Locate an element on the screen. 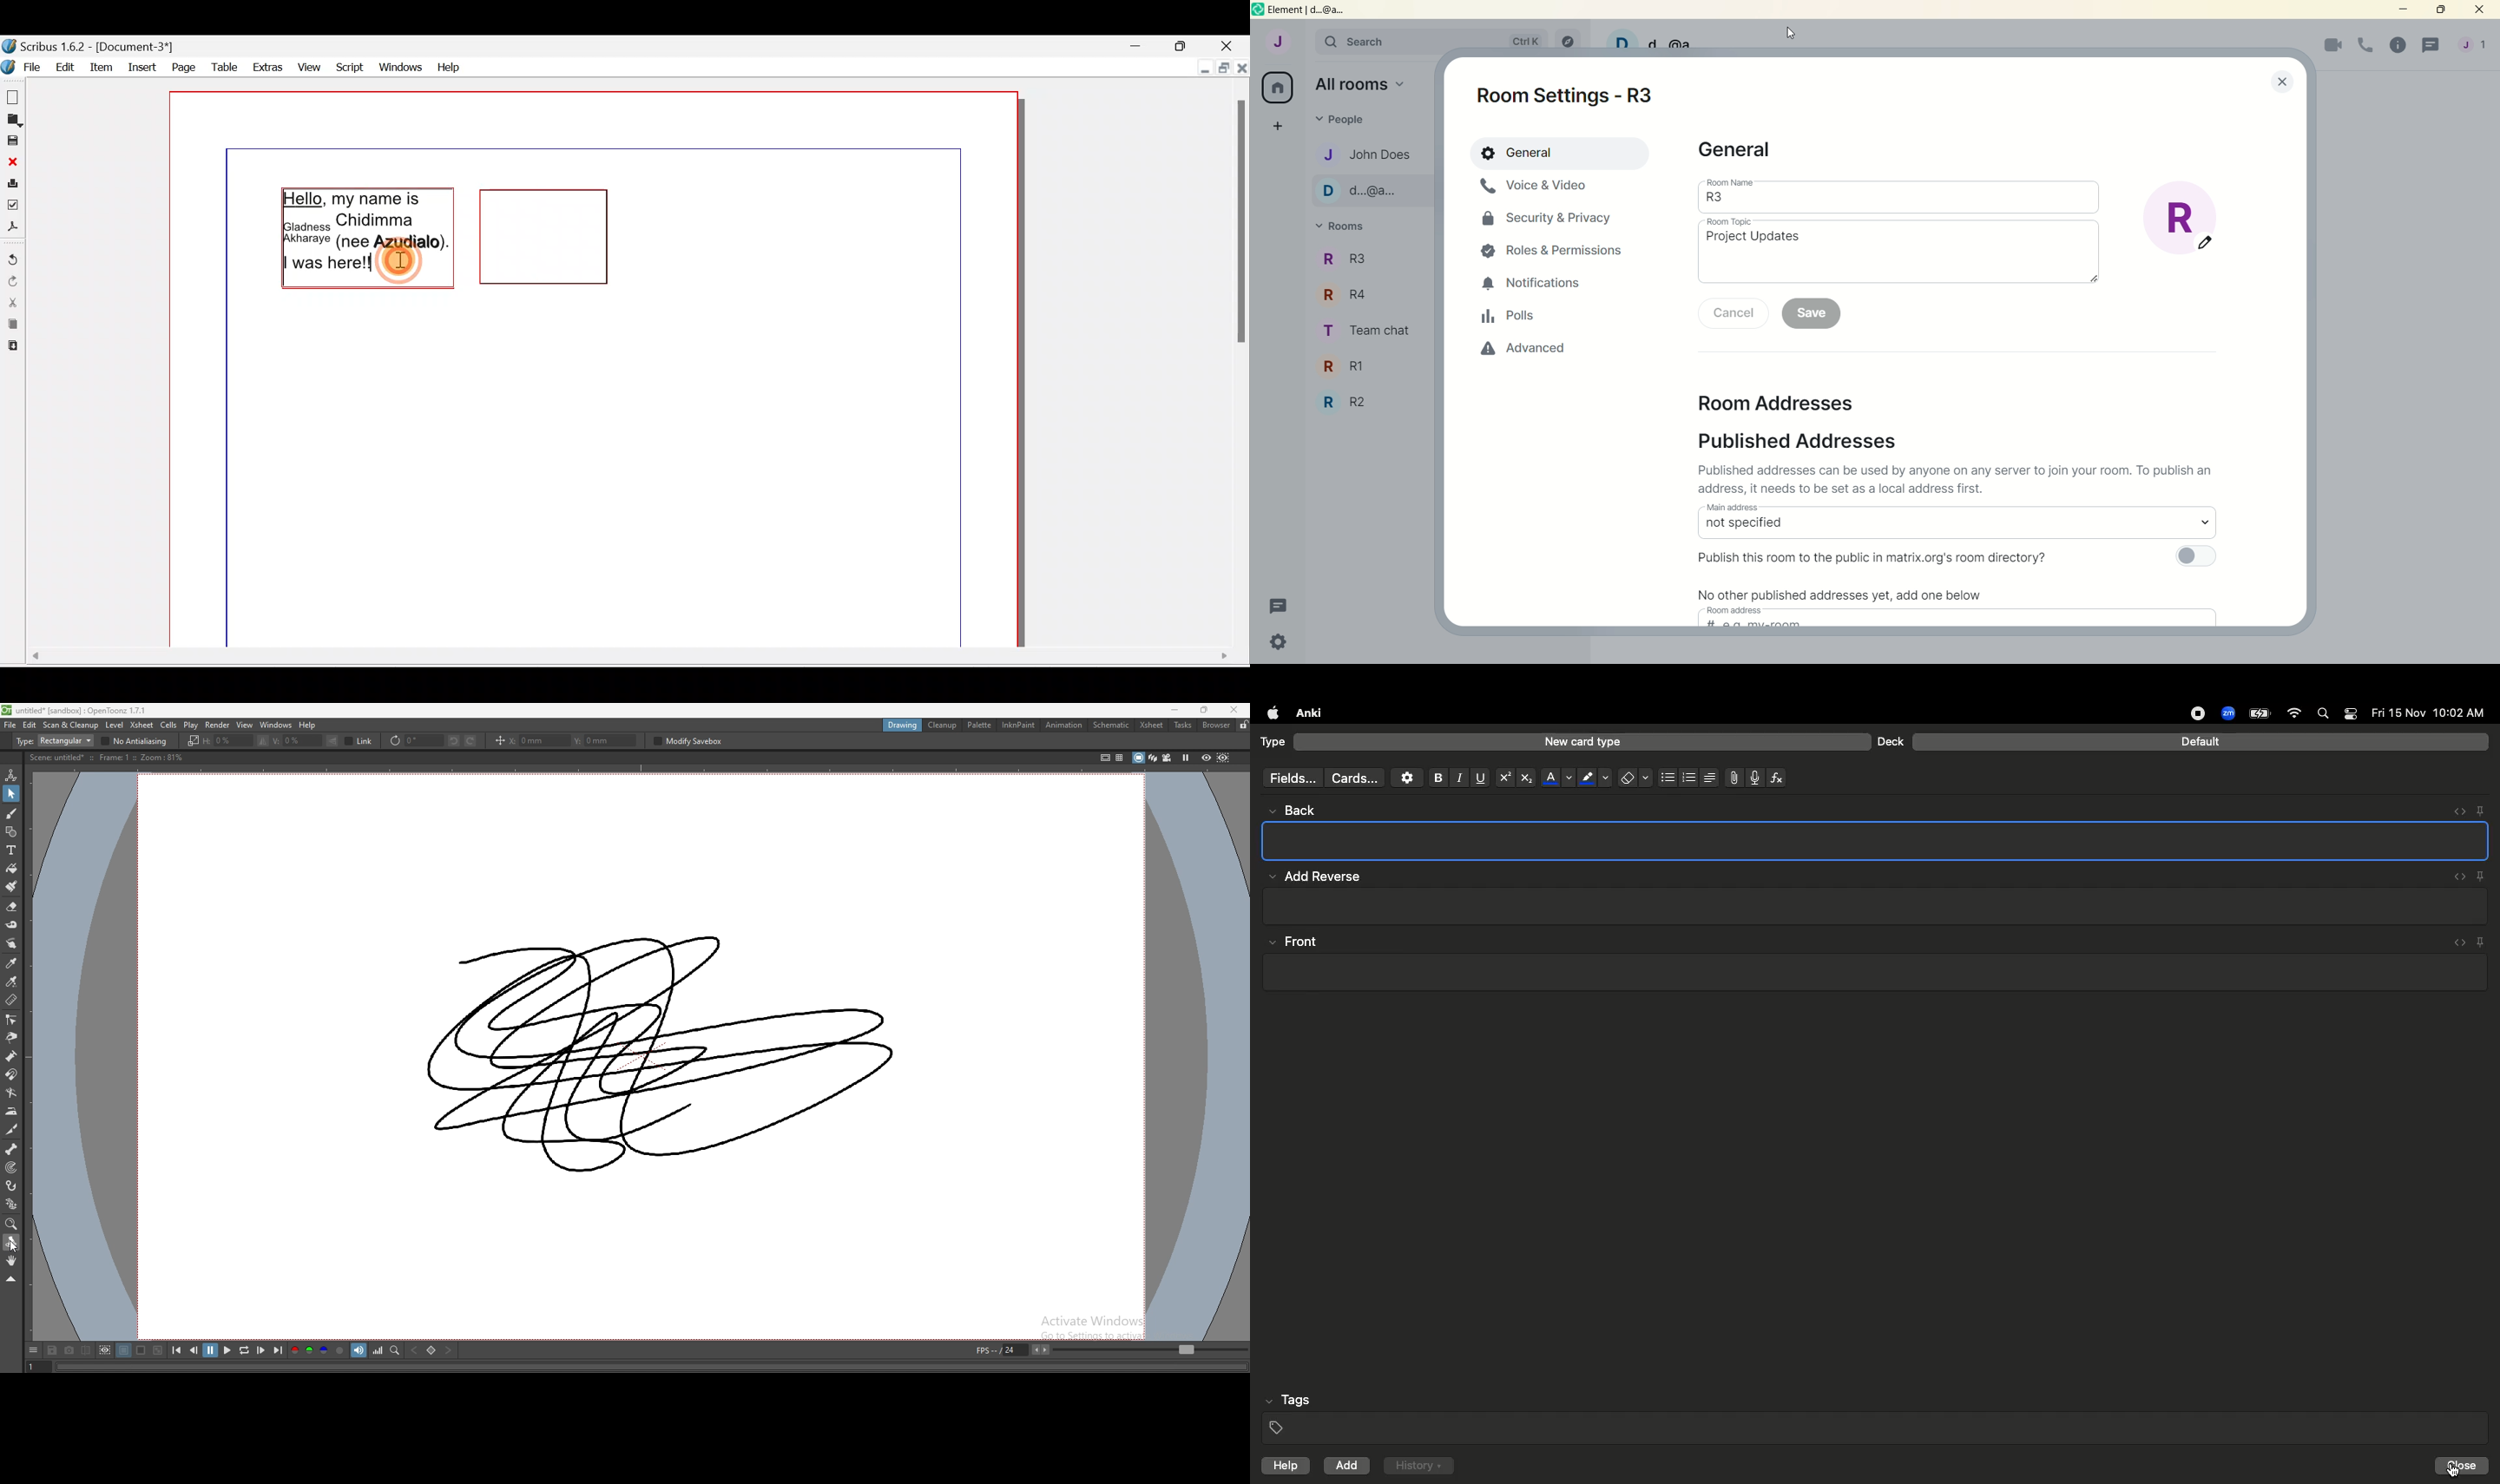  Embed is located at coordinates (2454, 811).